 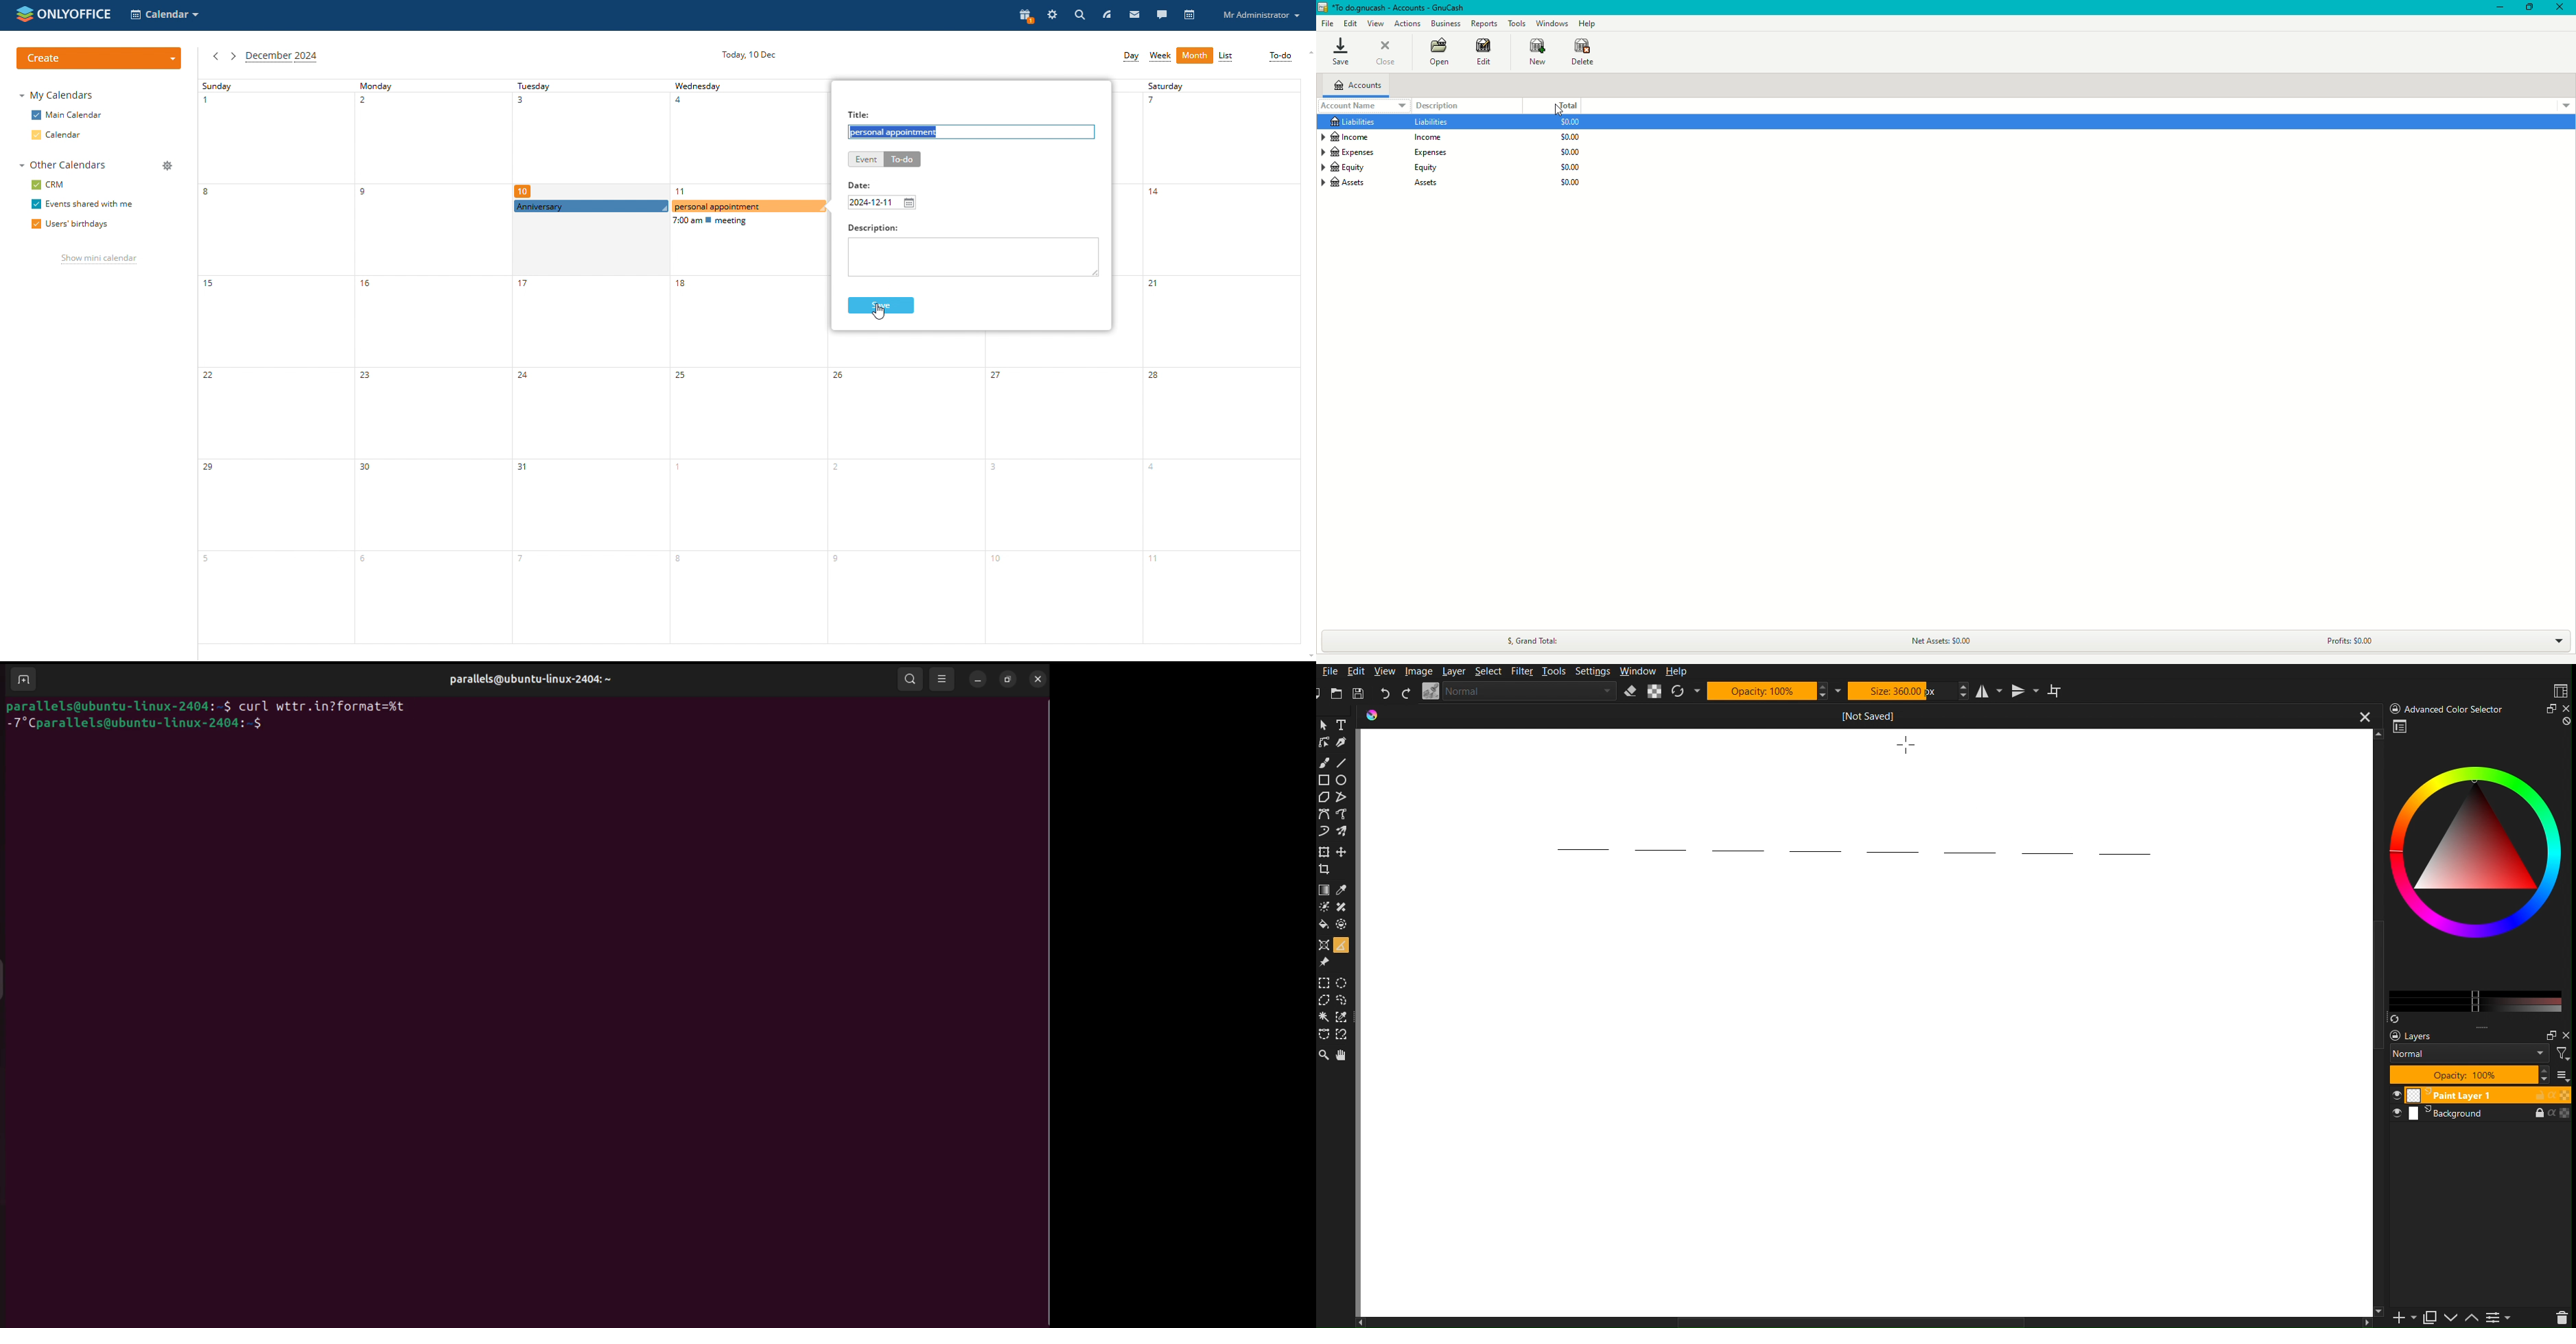 What do you see at coordinates (1344, 908) in the screenshot?
I see `Blemish Fixes` at bounding box center [1344, 908].